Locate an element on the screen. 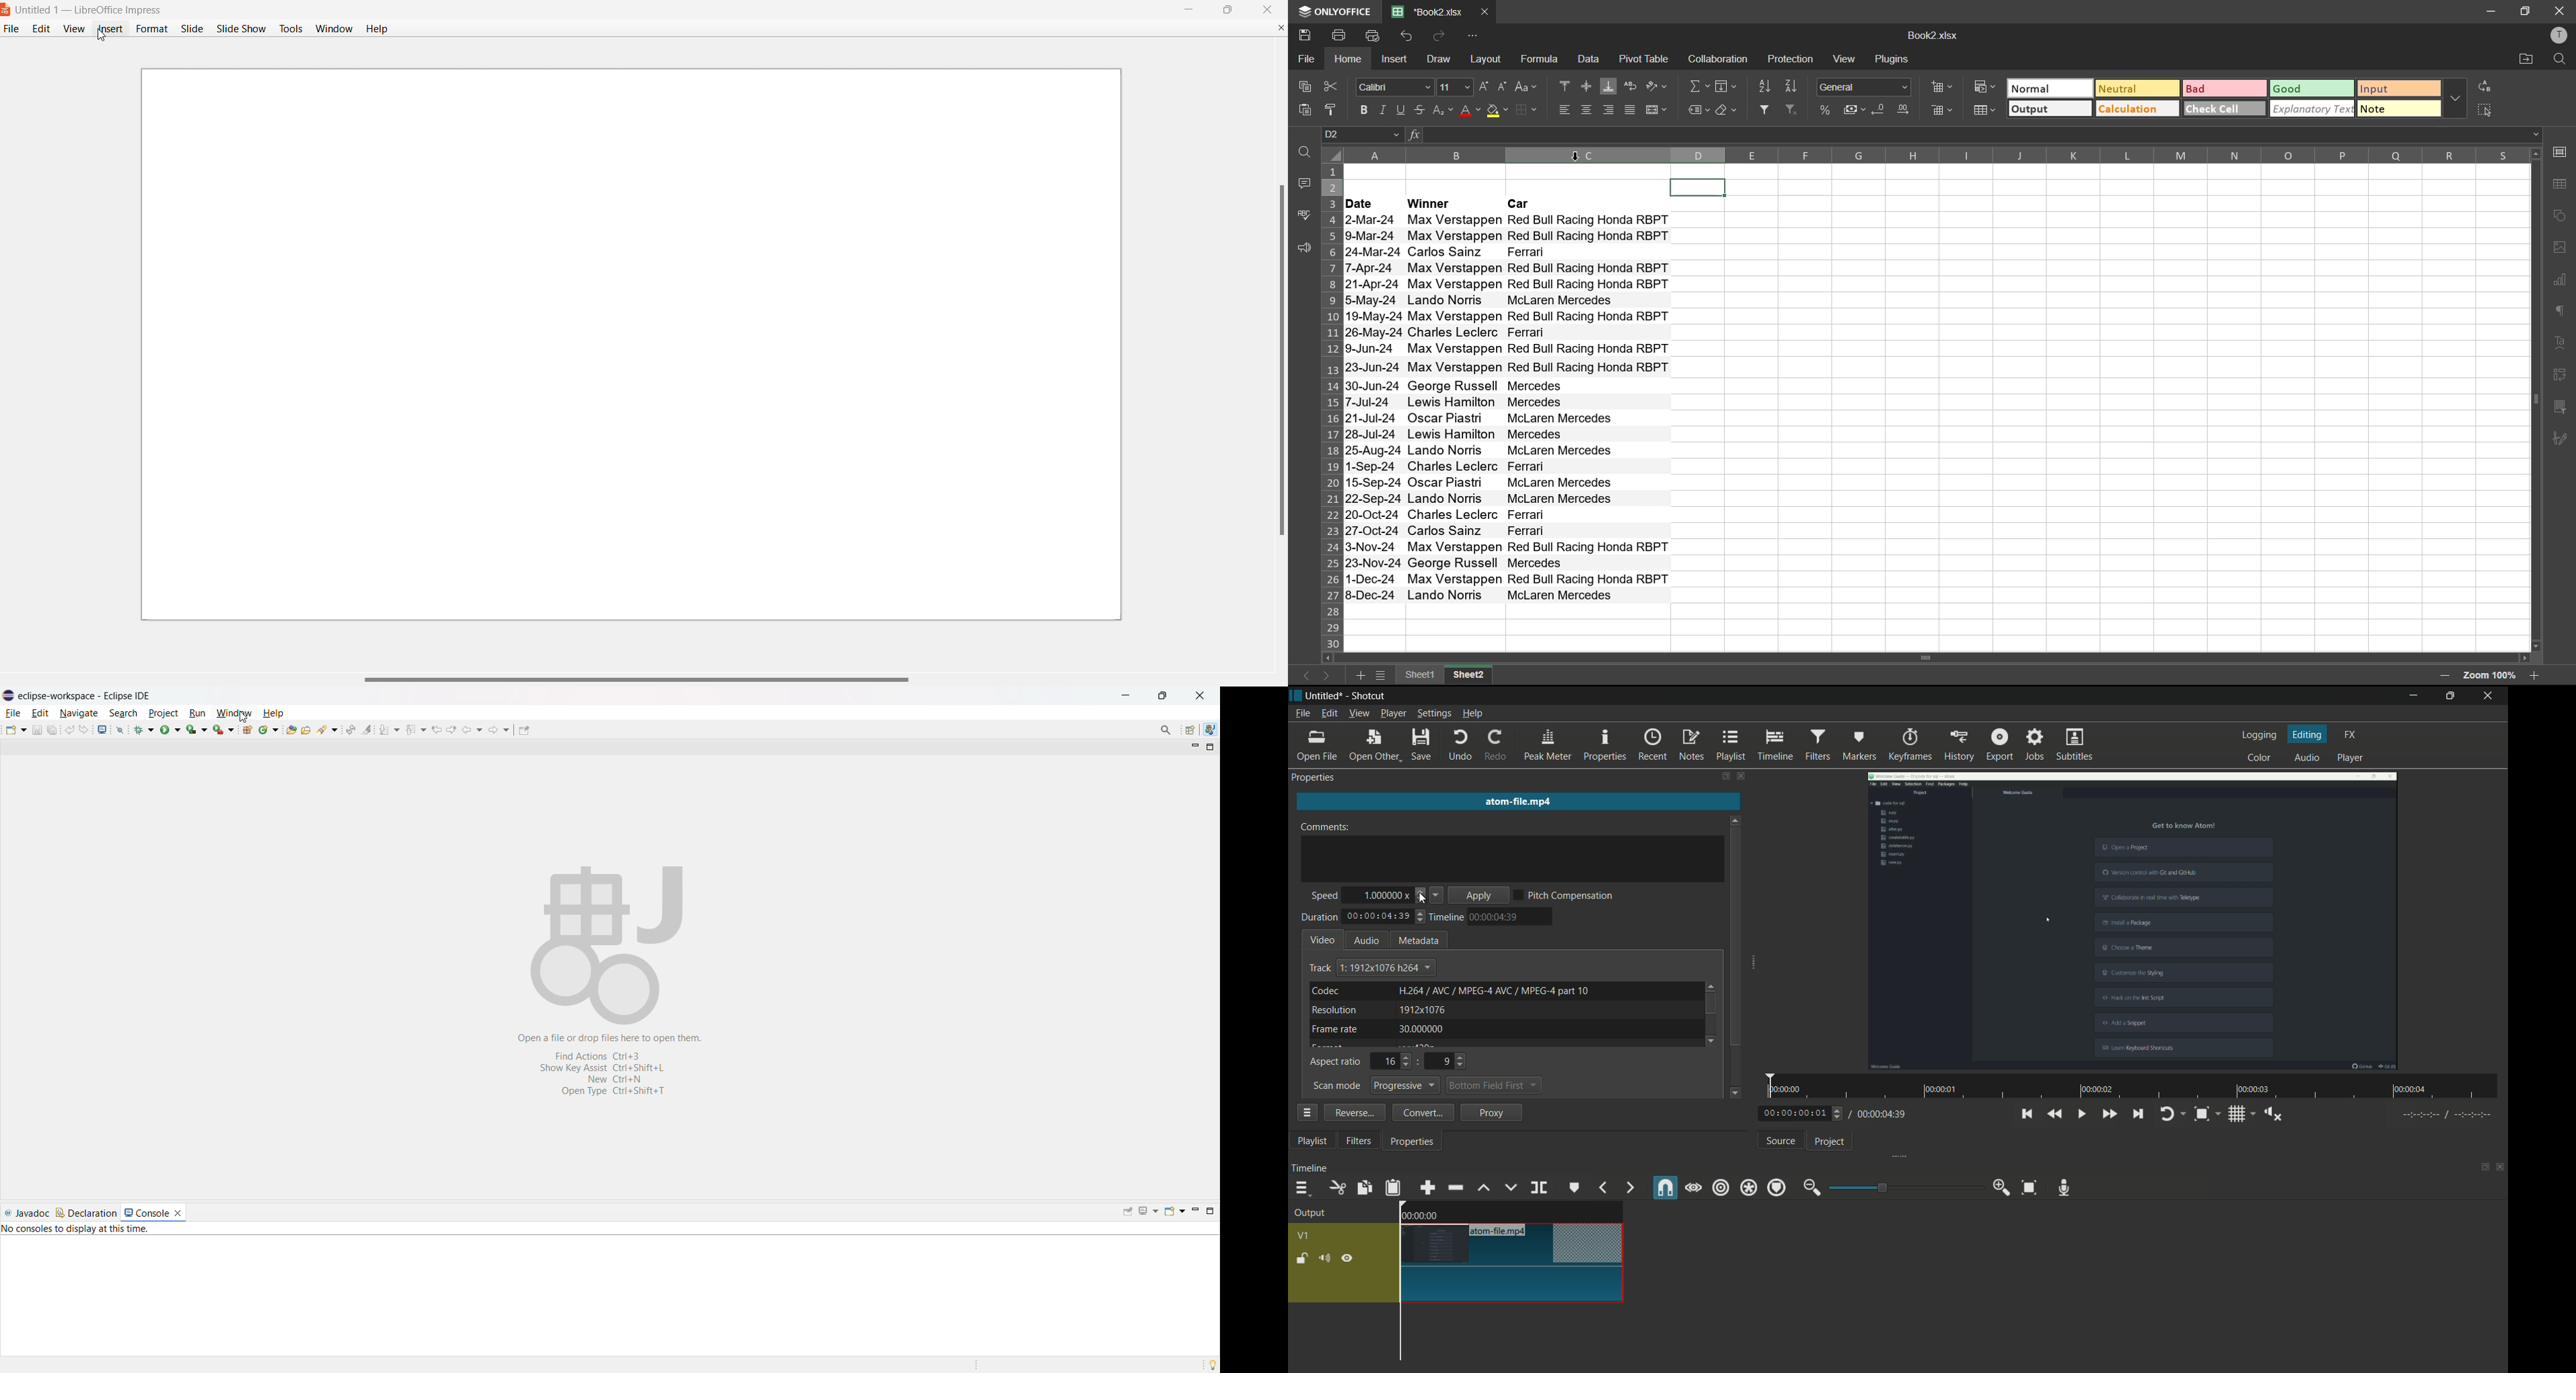  orientation is located at coordinates (1657, 85).